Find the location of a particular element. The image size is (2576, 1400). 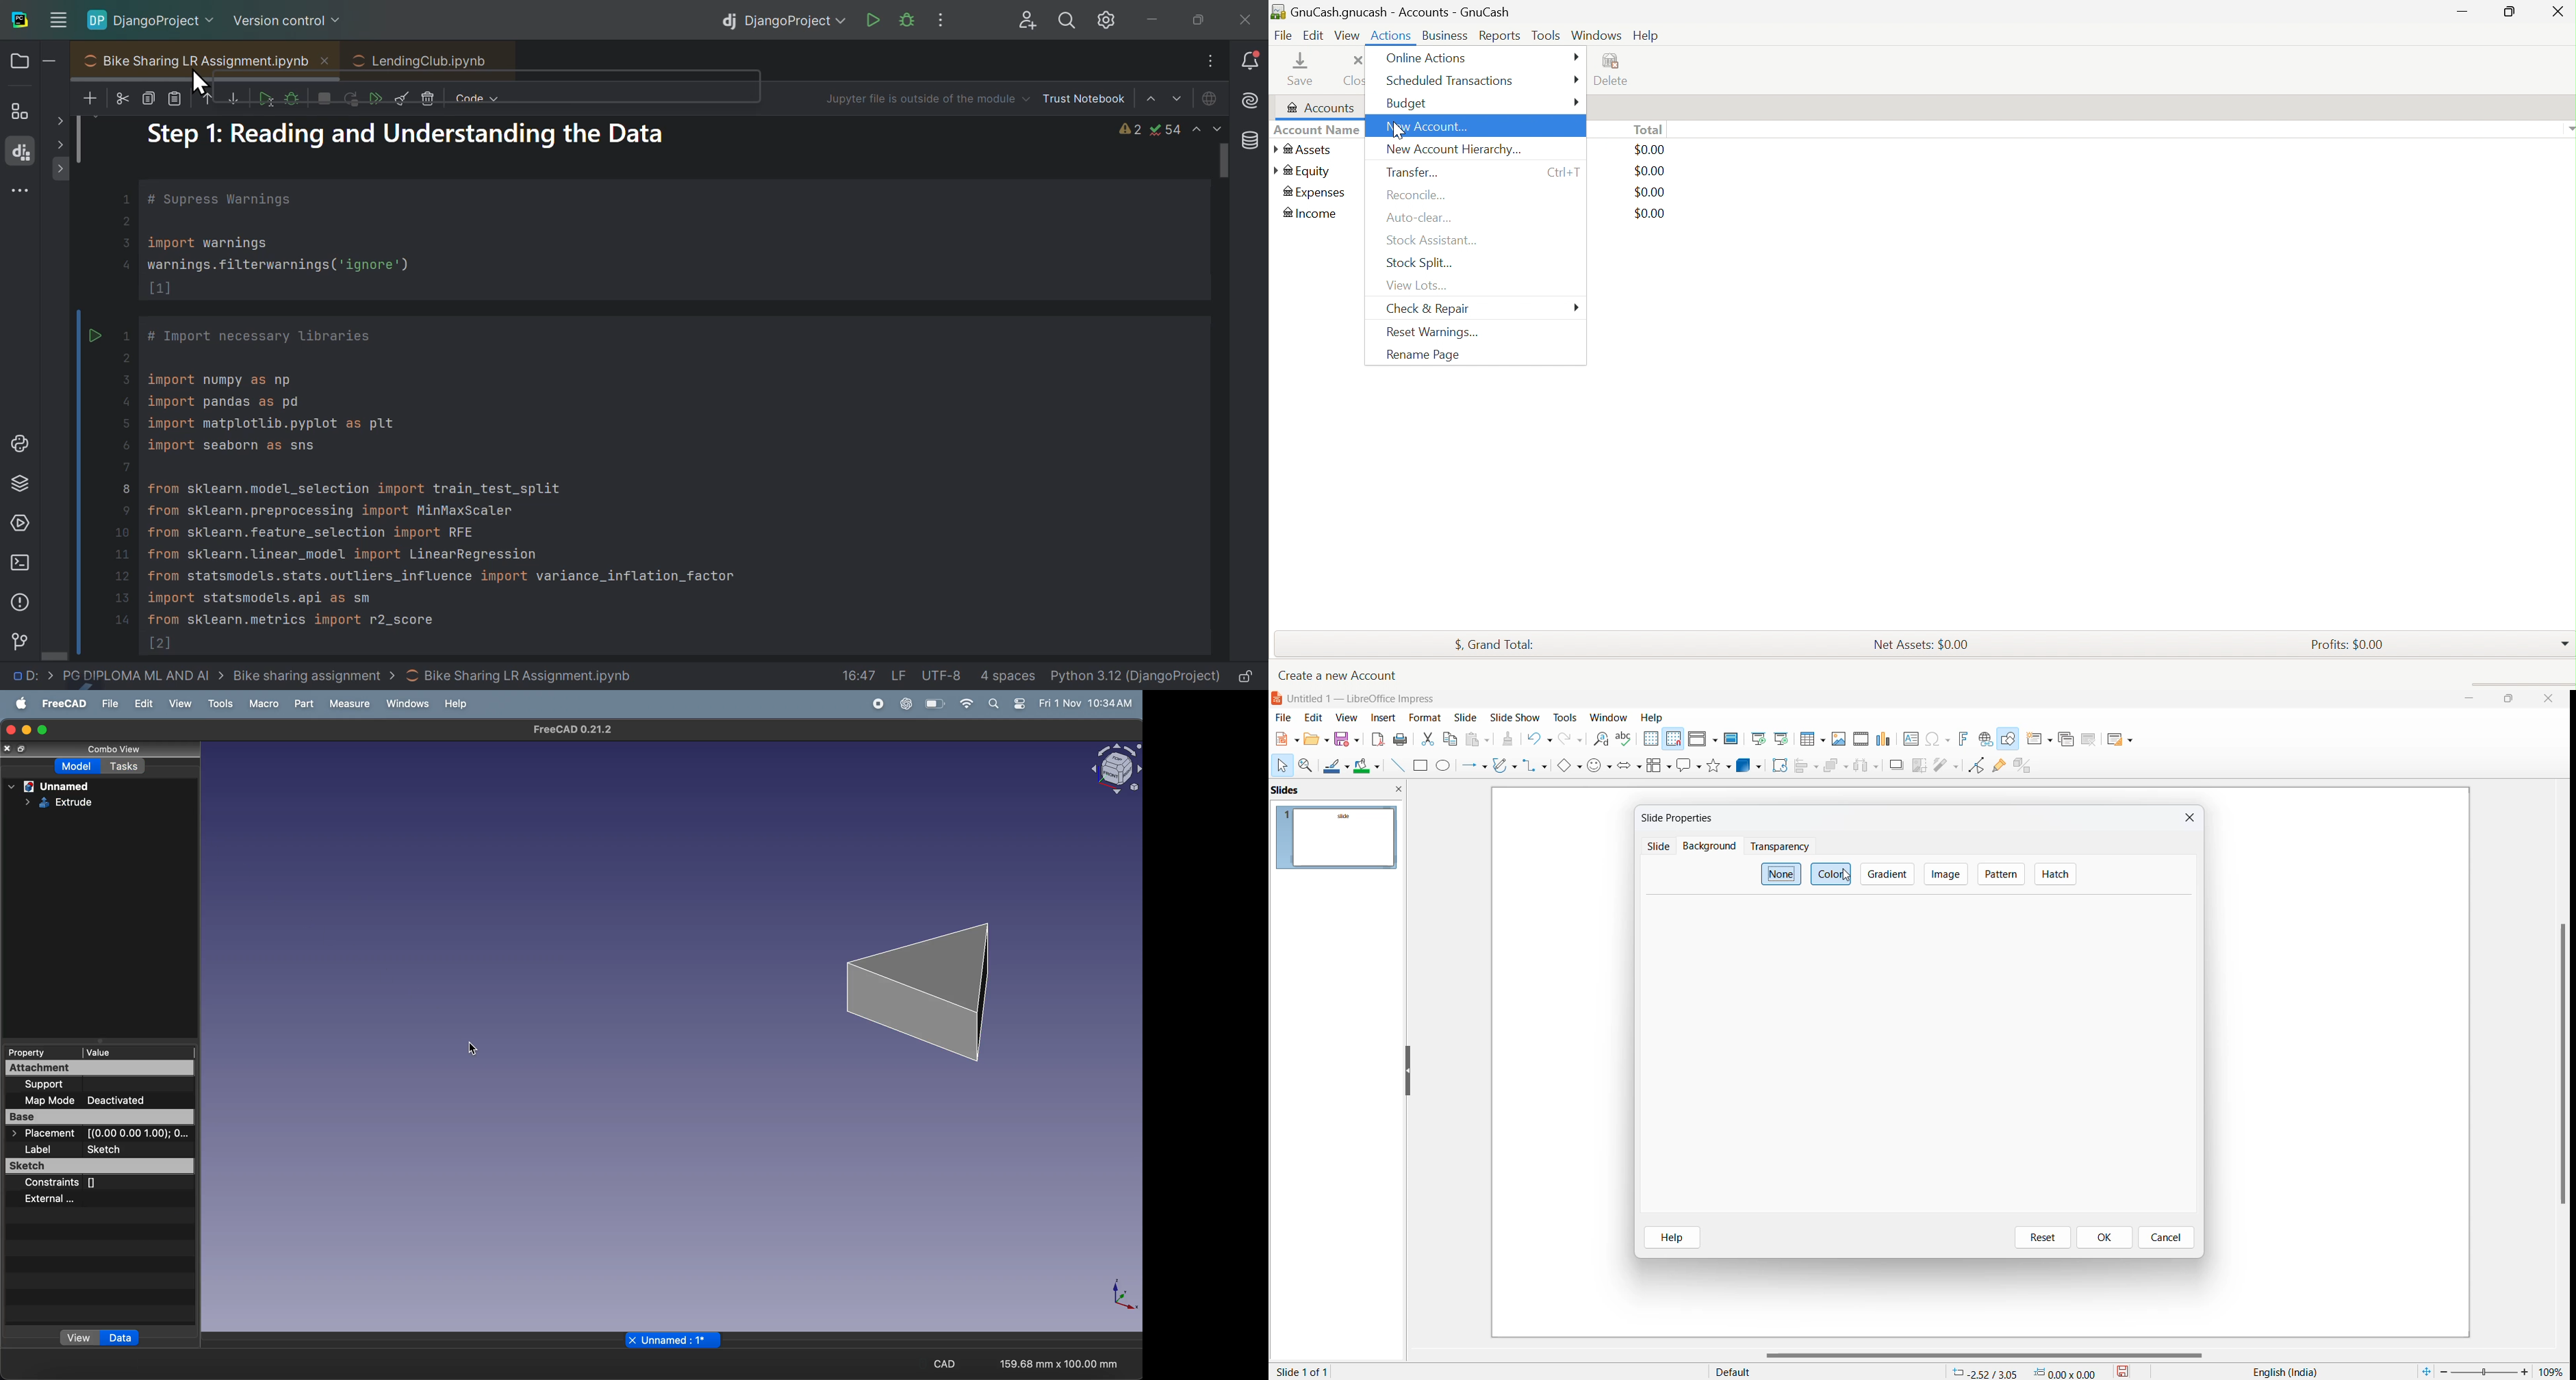

insert table is located at coordinates (1811, 739).